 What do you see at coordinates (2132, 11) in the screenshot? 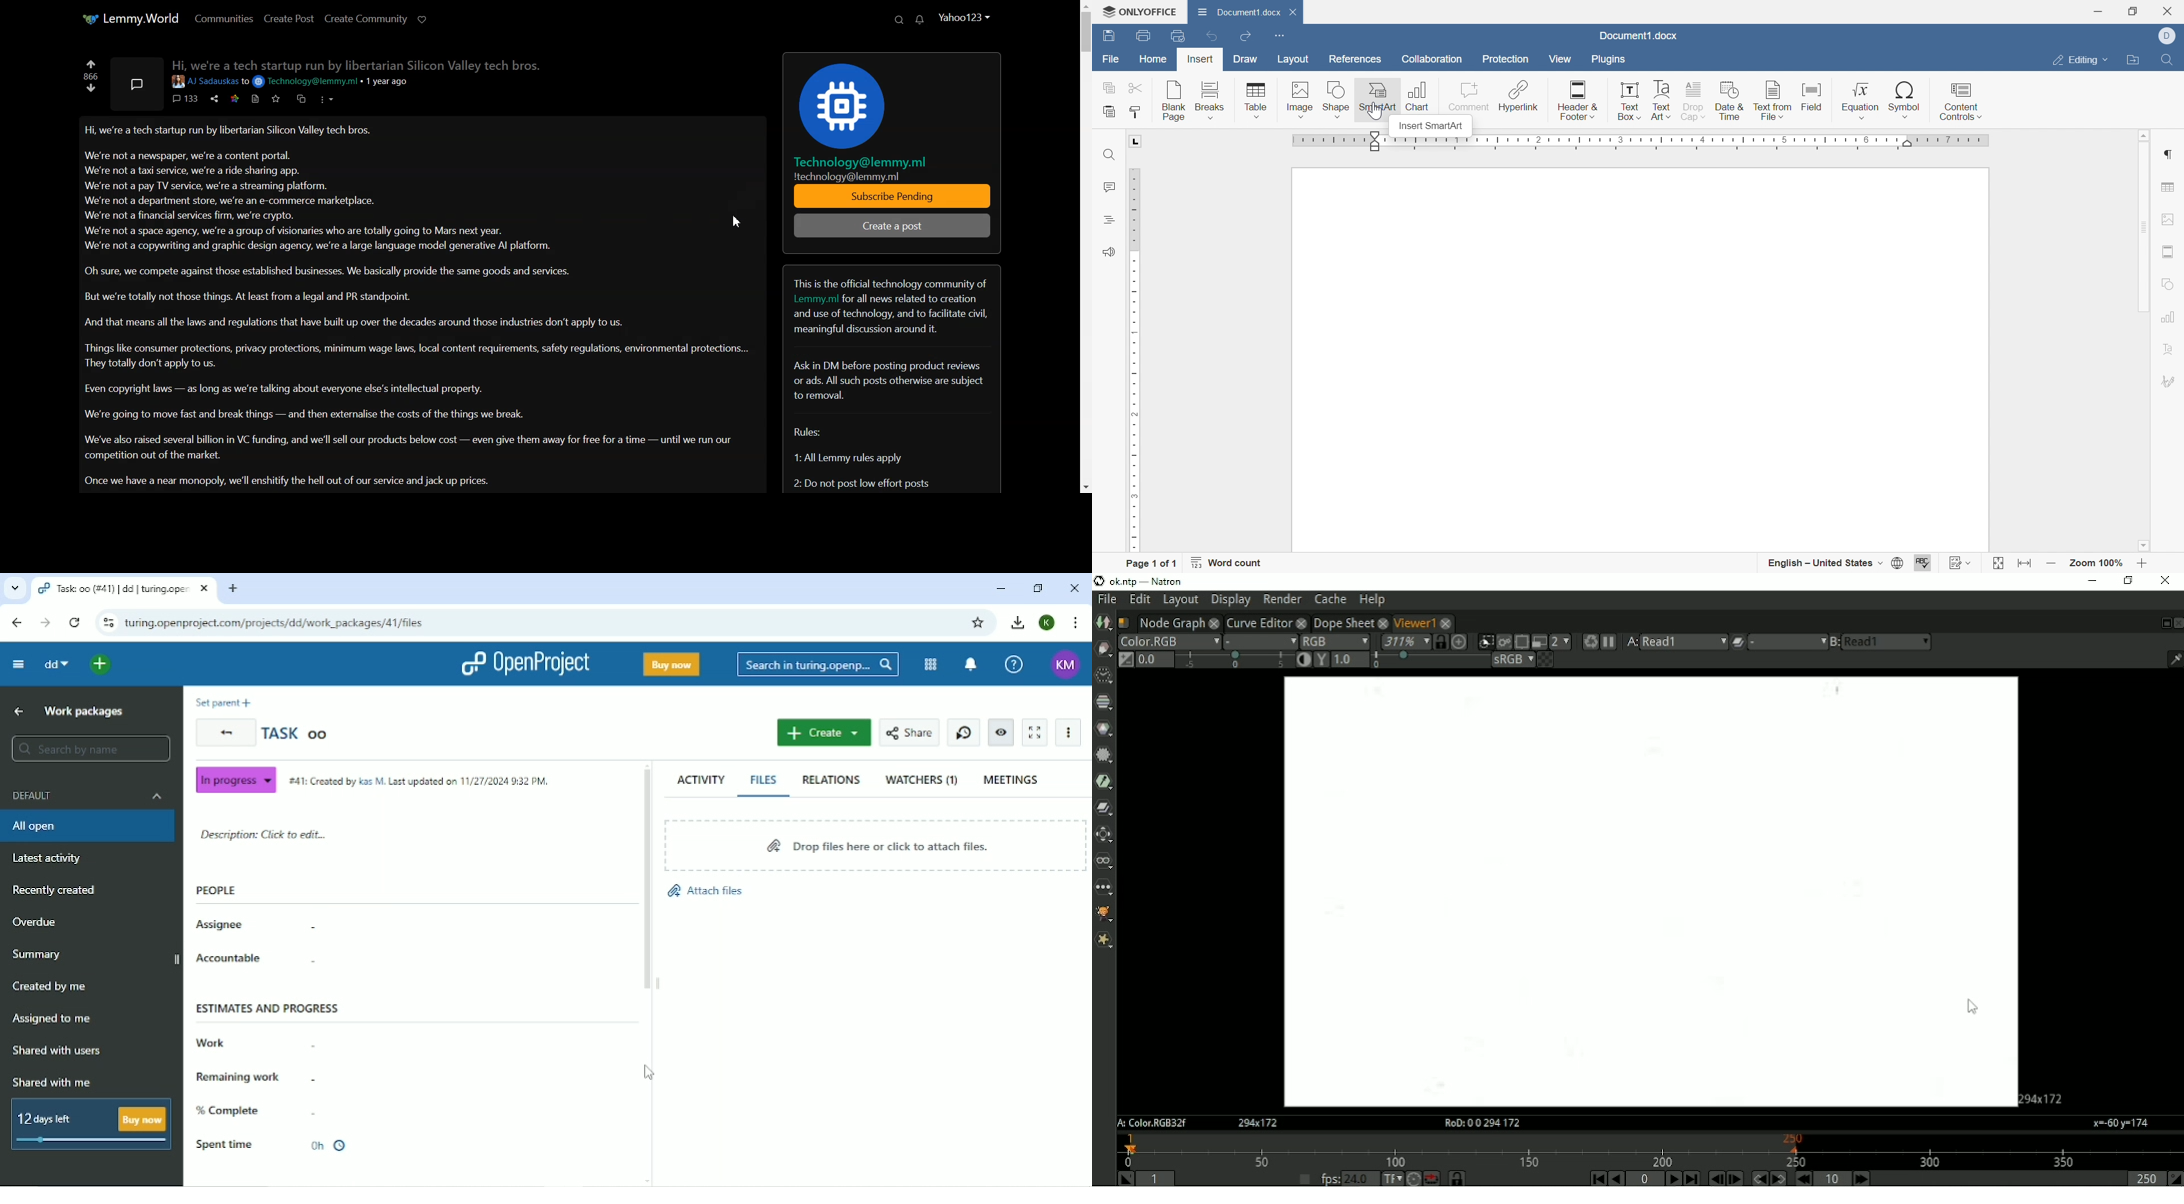
I see `Restore down` at bounding box center [2132, 11].